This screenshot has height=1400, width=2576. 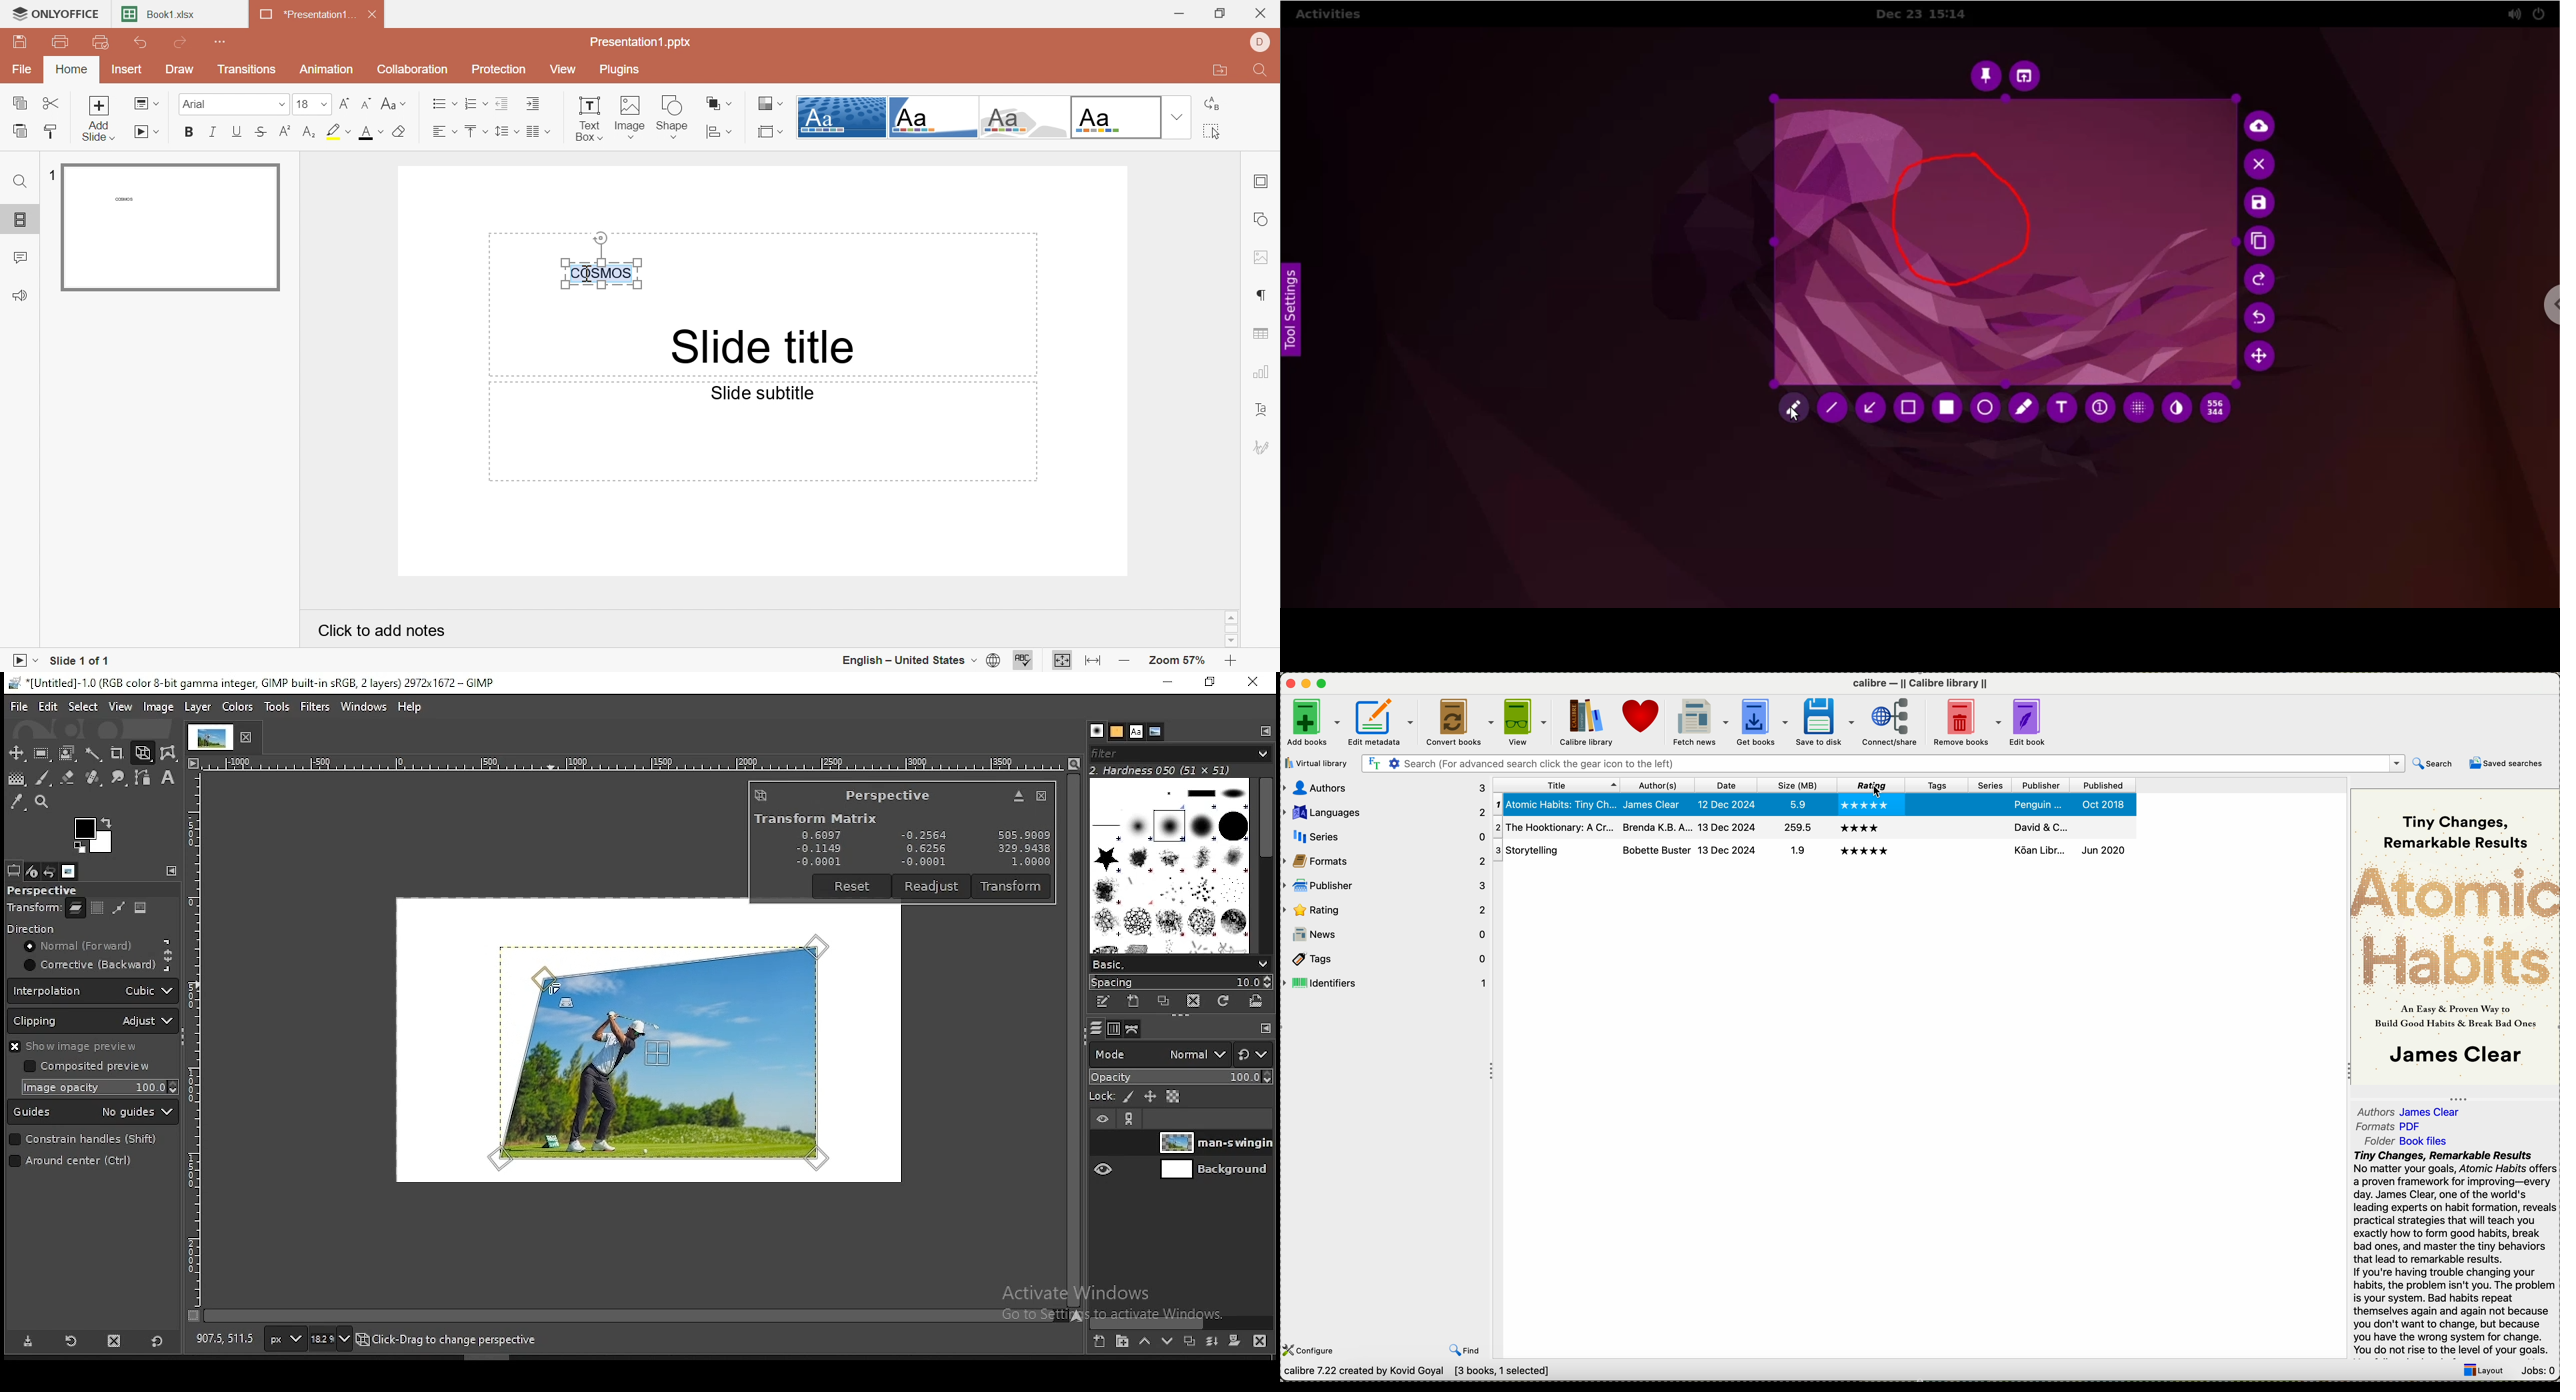 What do you see at coordinates (769, 105) in the screenshot?
I see `Select color theme` at bounding box center [769, 105].